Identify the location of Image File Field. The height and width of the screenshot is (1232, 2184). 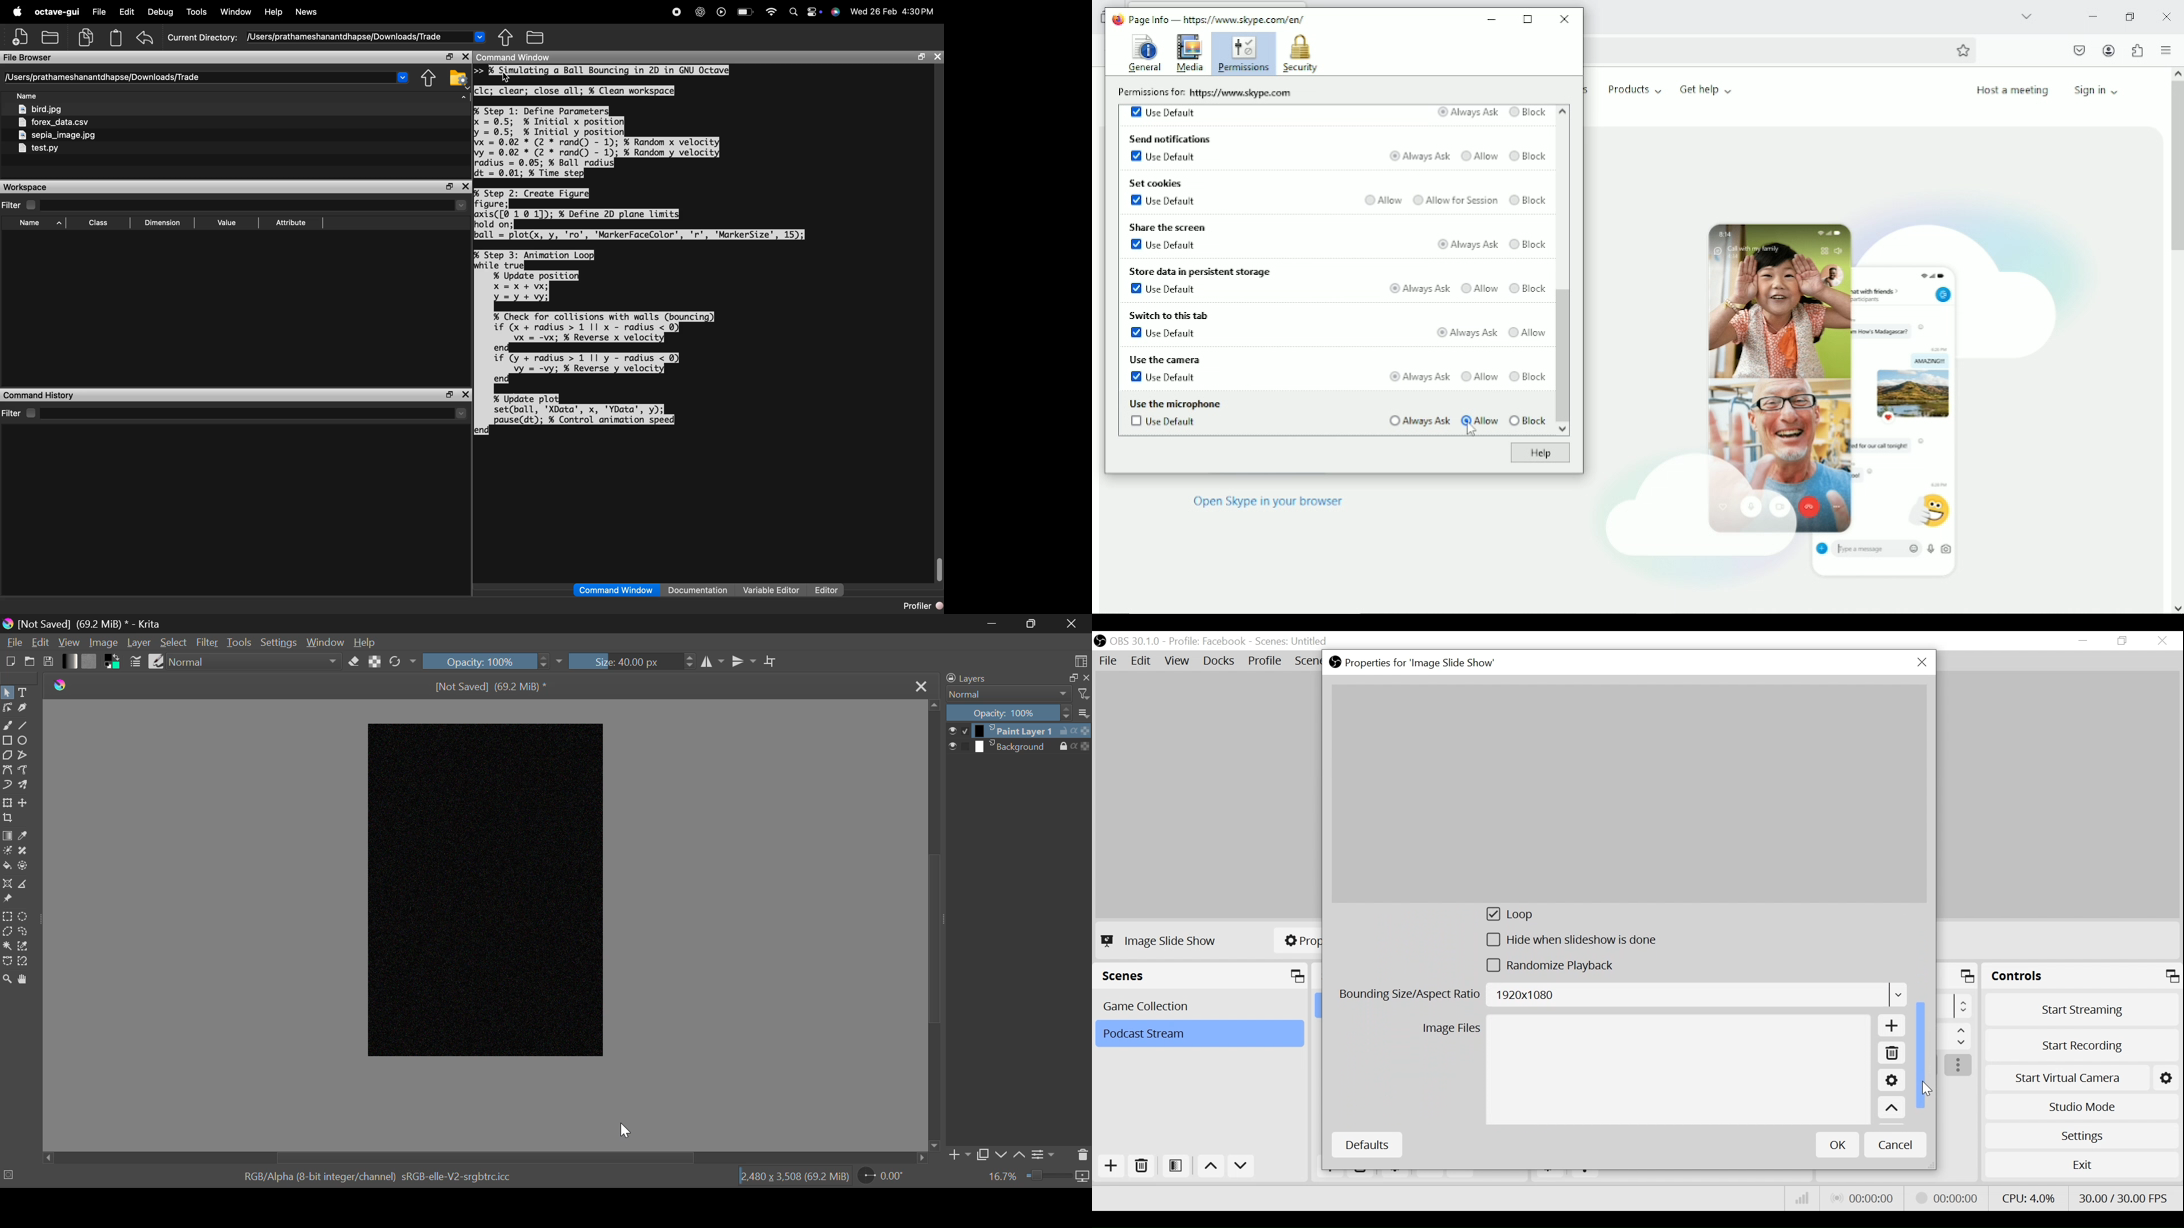
(1678, 1070).